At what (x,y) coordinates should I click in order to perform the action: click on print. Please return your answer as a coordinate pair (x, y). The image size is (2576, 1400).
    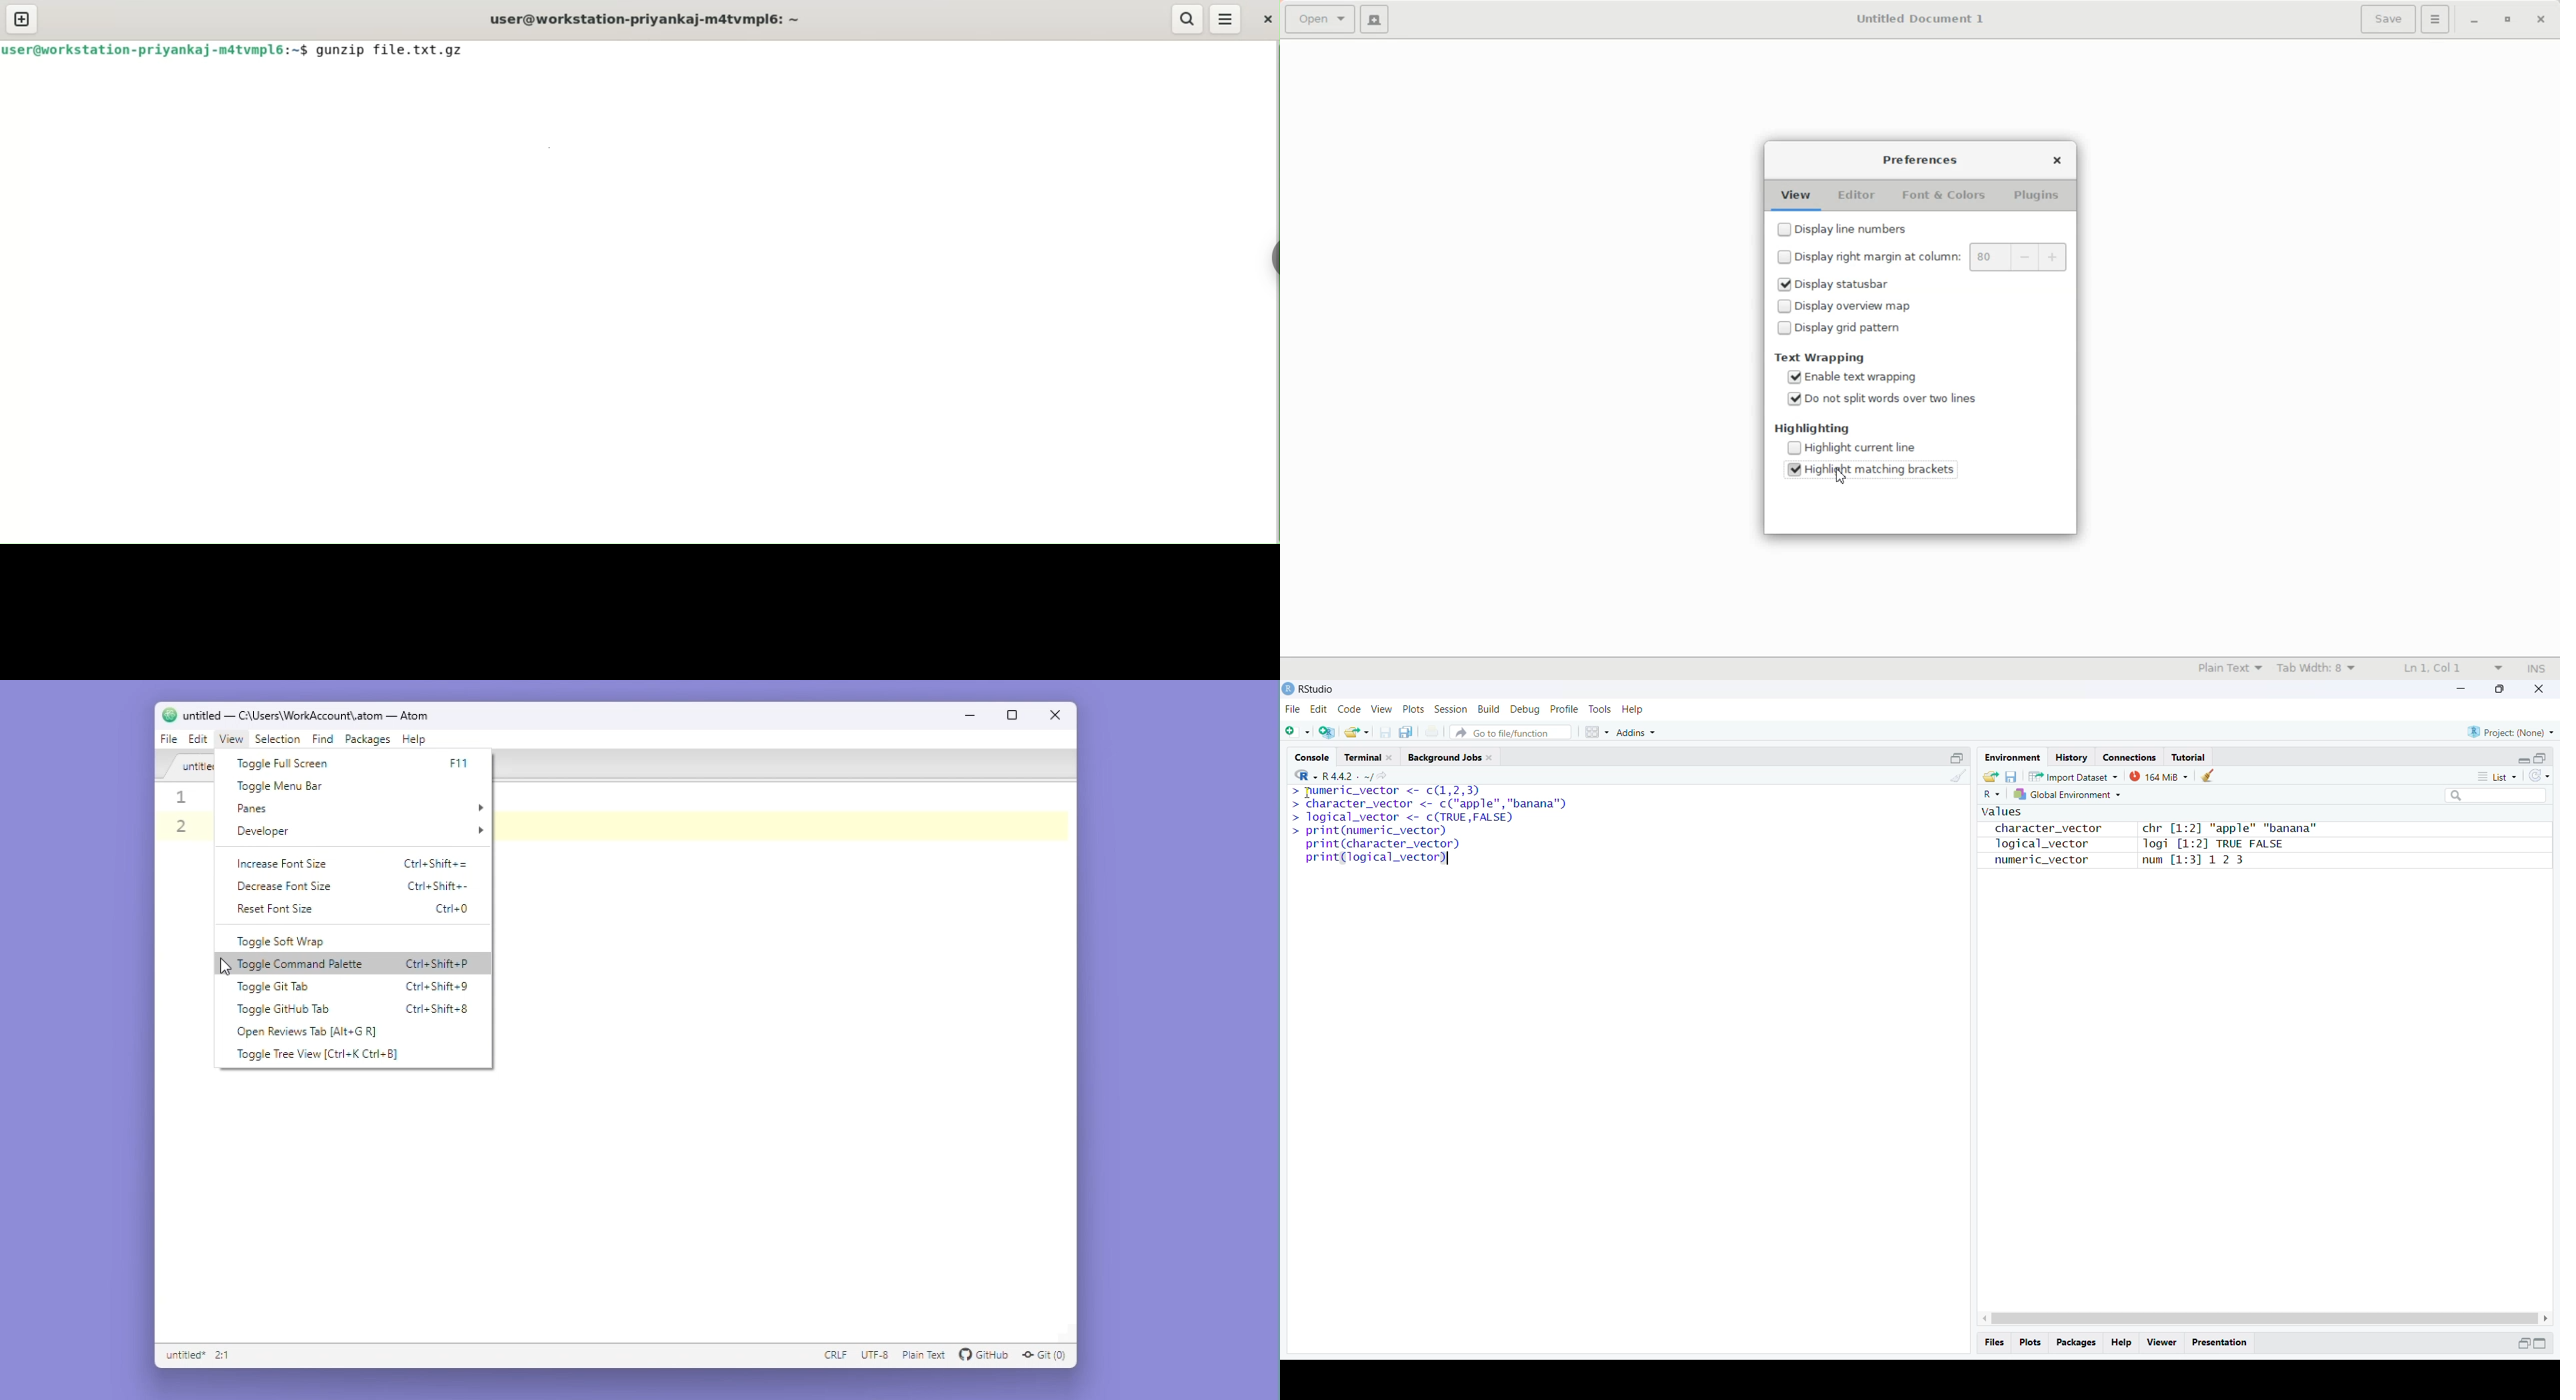
    Looking at the image, I should click on (1432, 732).